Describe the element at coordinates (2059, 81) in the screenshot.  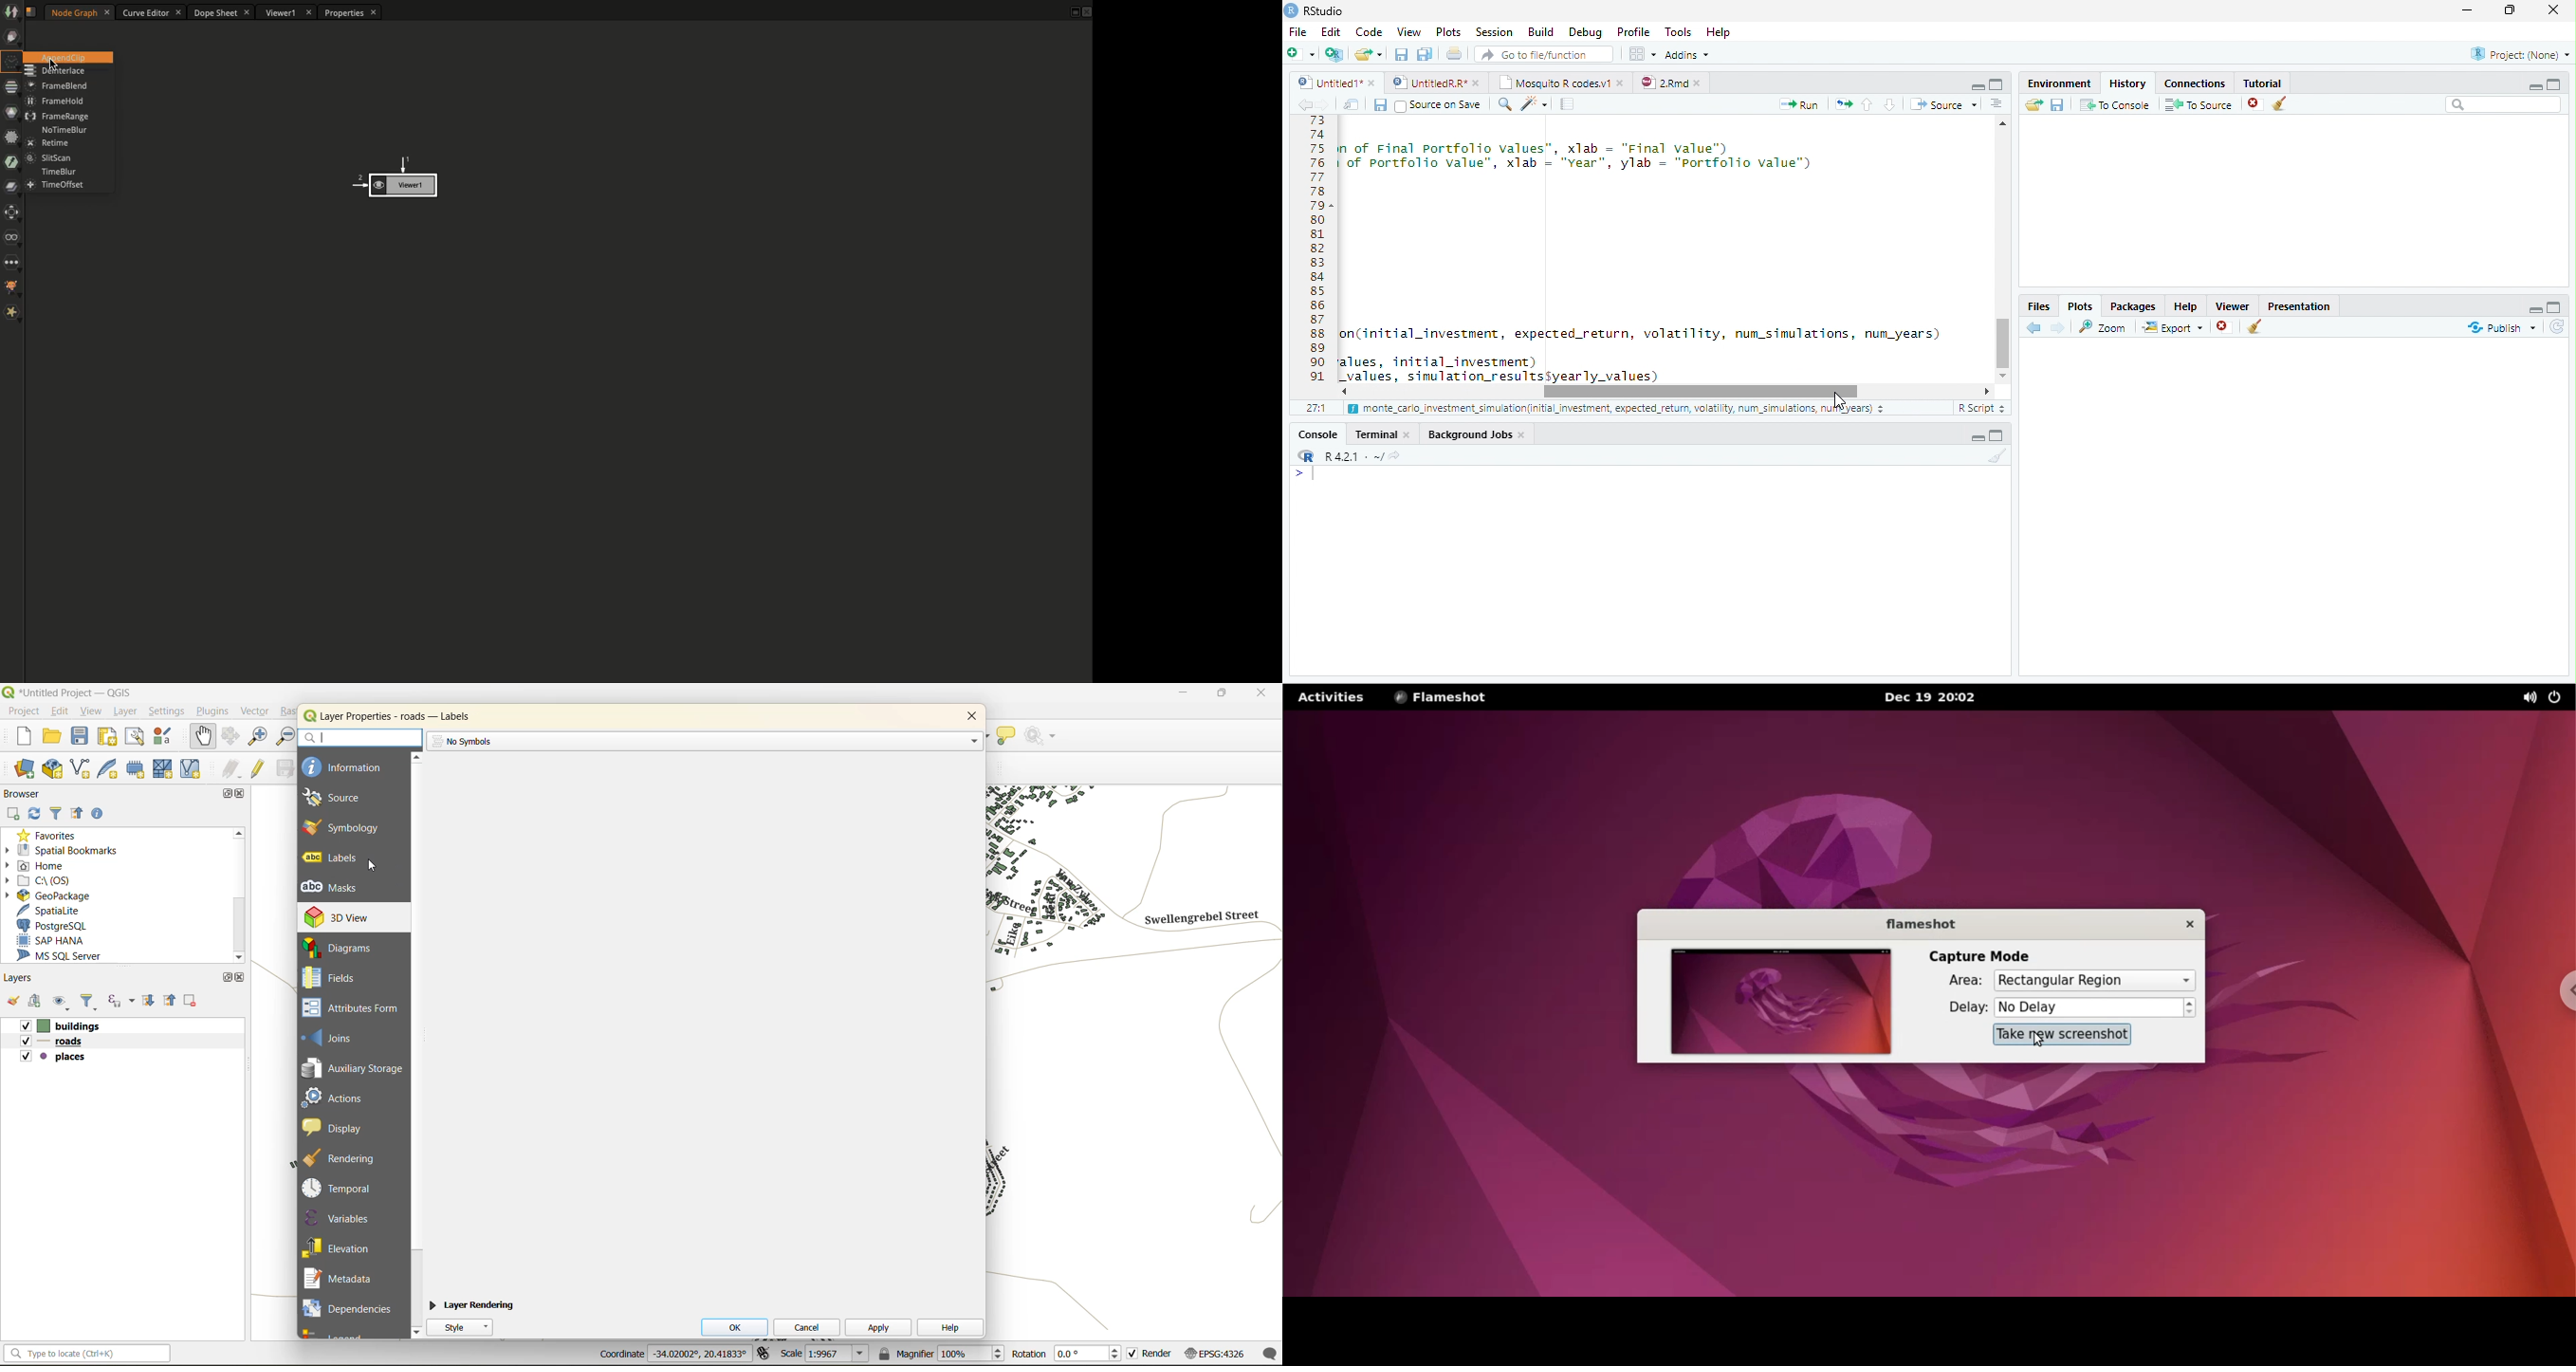
I see `Environment` at that location.